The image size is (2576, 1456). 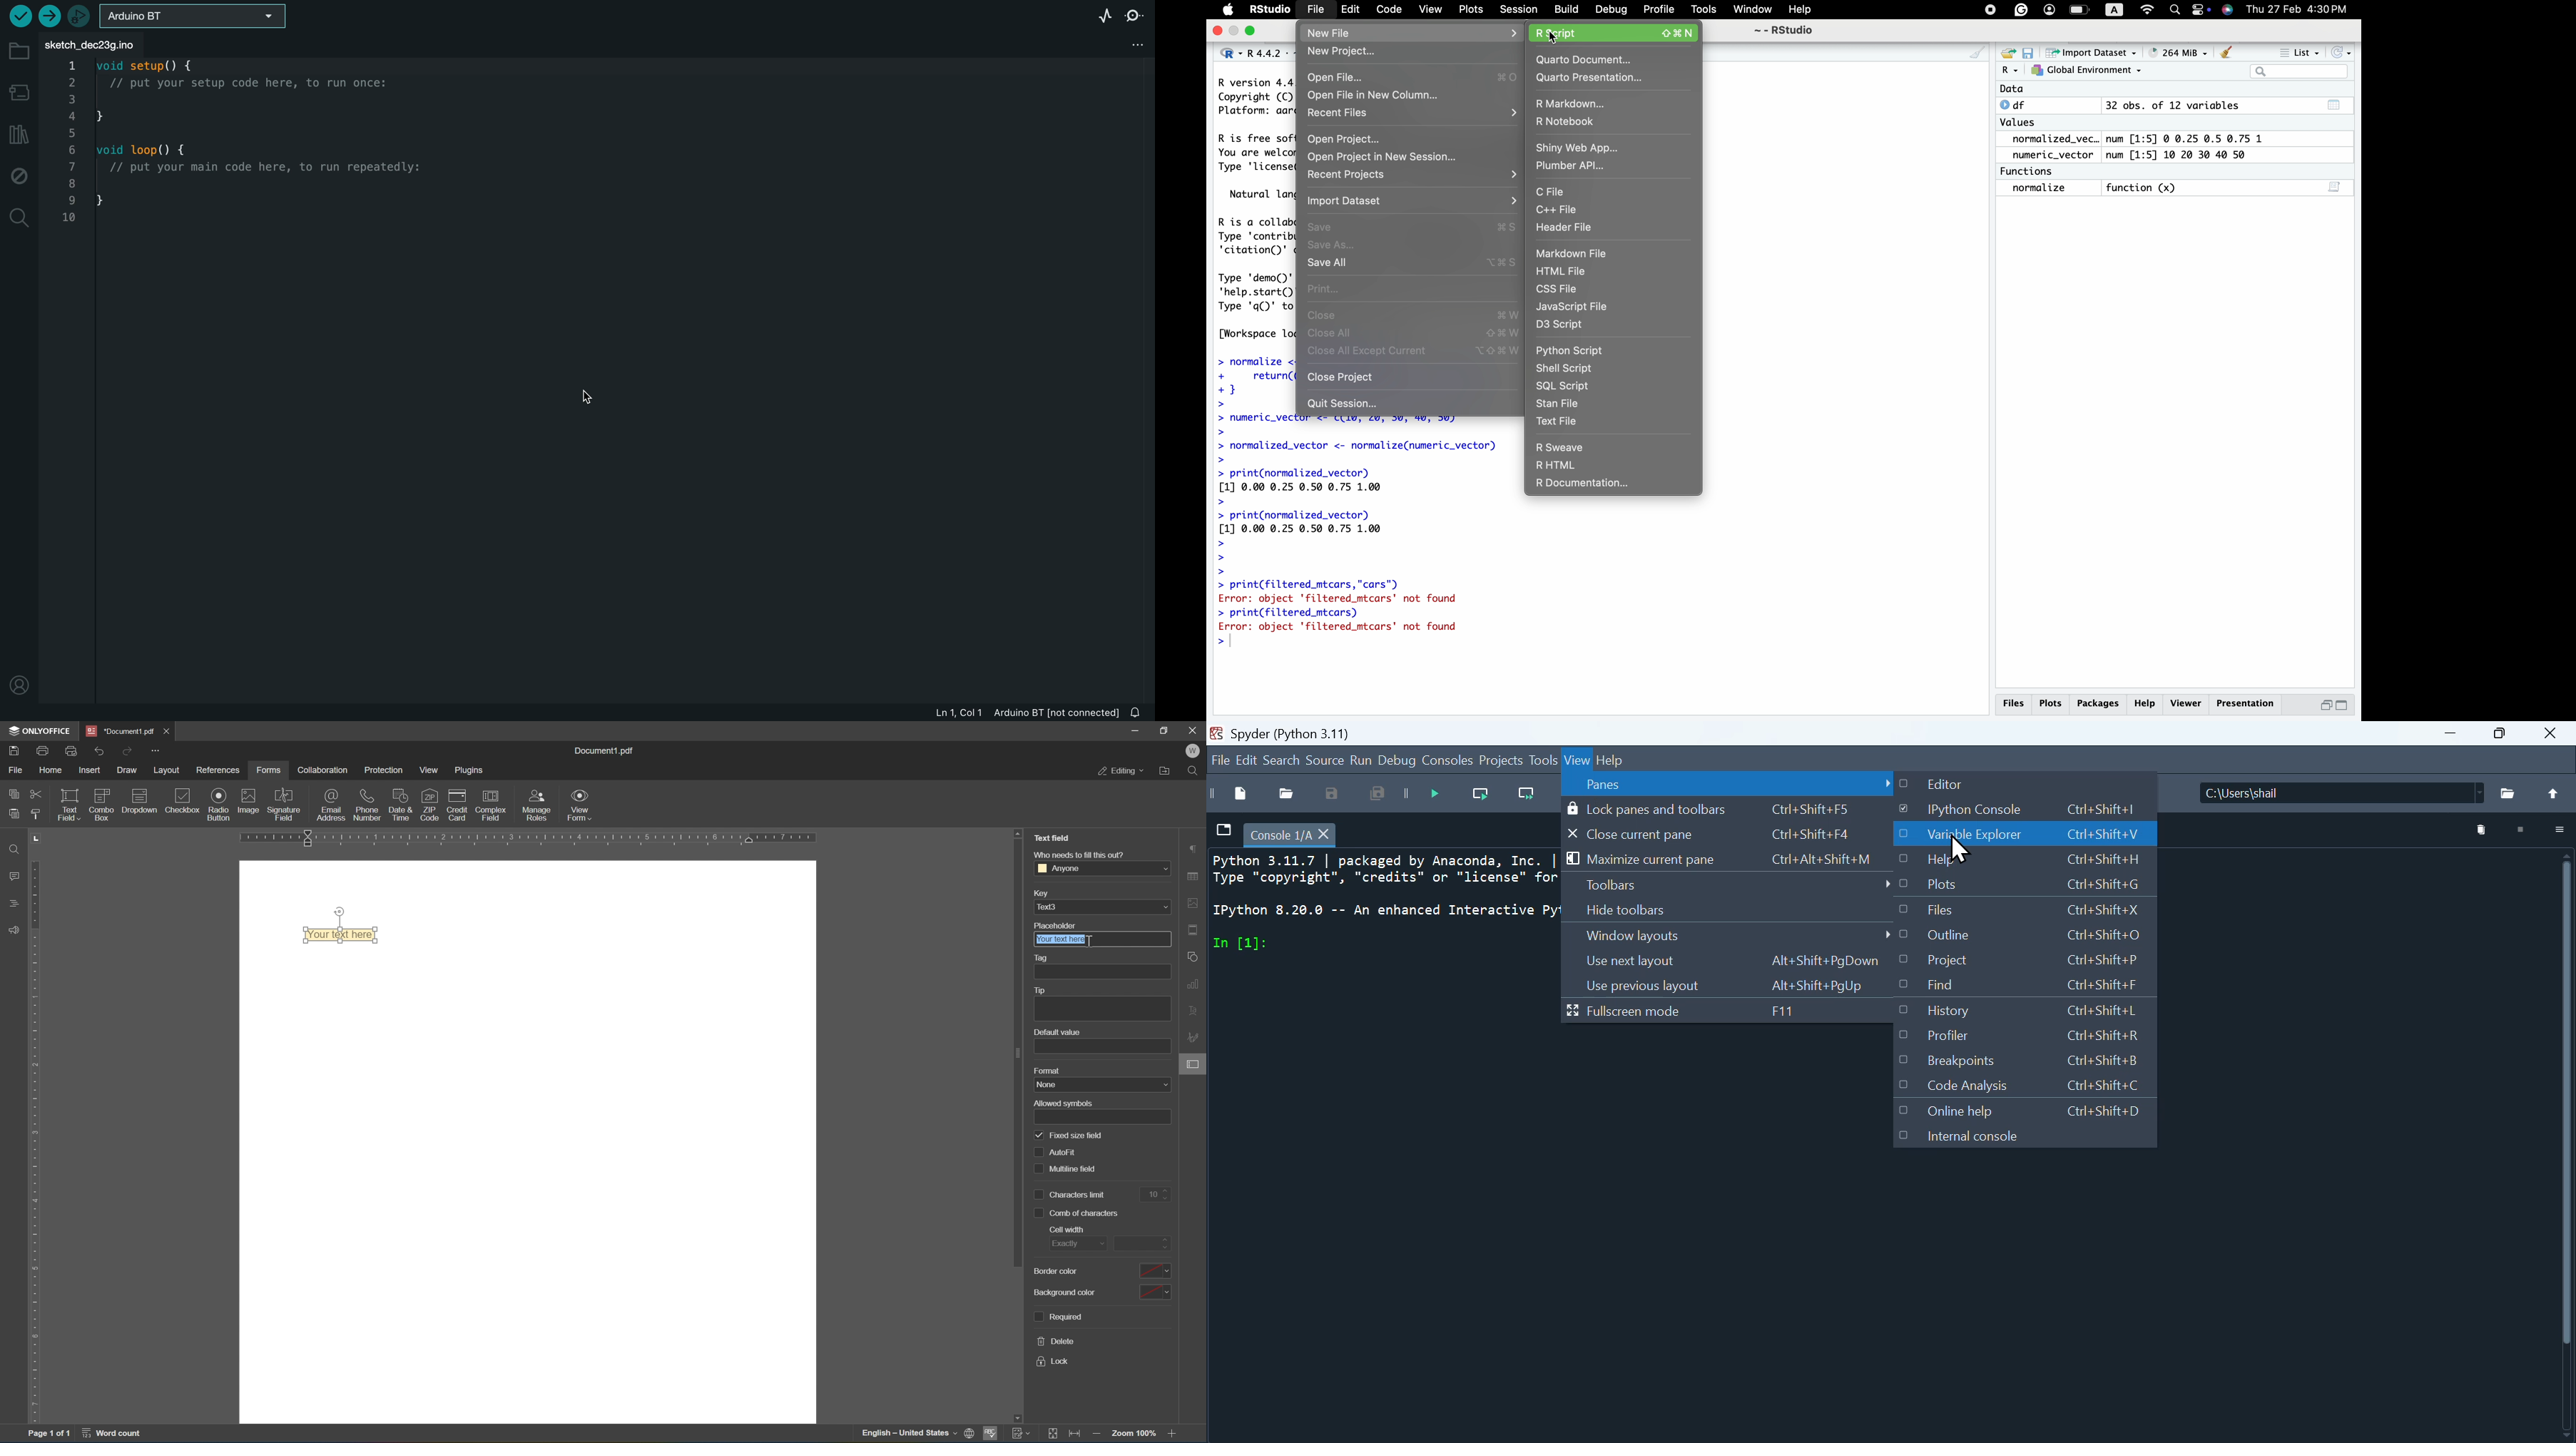 What do you see at coordinates (1729, 964) in the screenshot?
I see `Use next layout` at bounding box center [1729, 964].